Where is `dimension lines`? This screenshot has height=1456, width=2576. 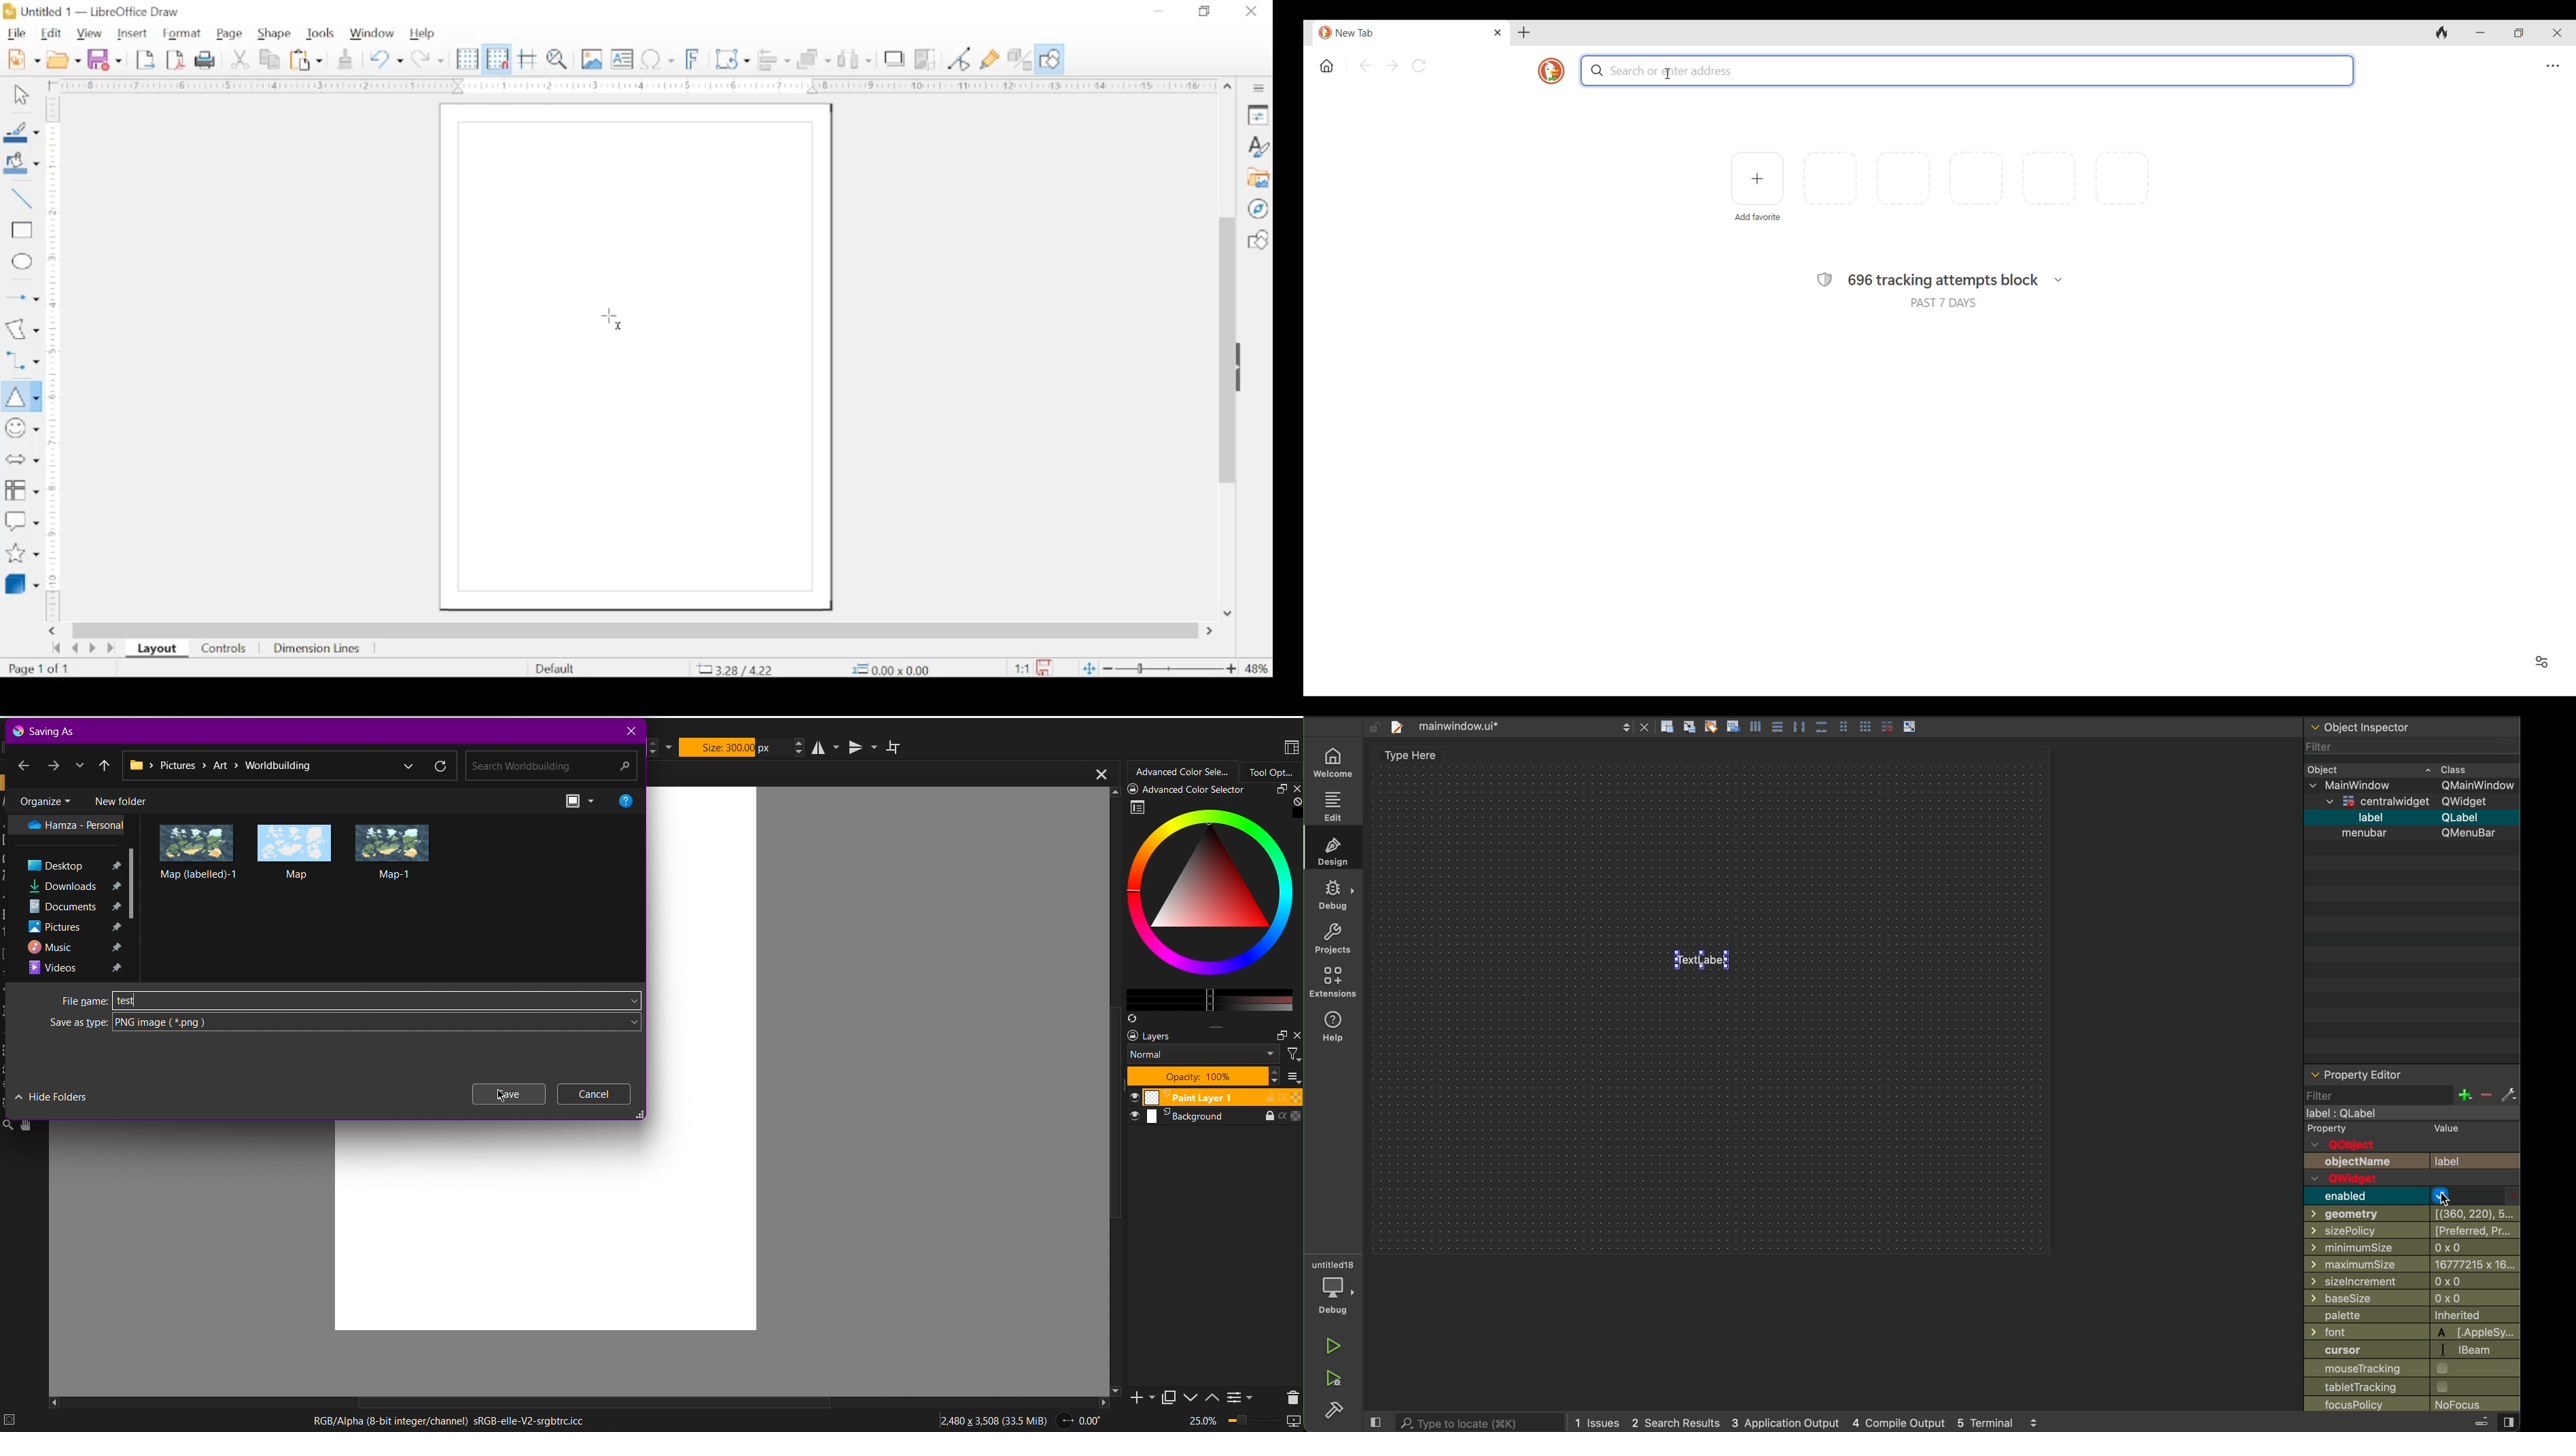
dimension lines is located at coordinates (319, 649).